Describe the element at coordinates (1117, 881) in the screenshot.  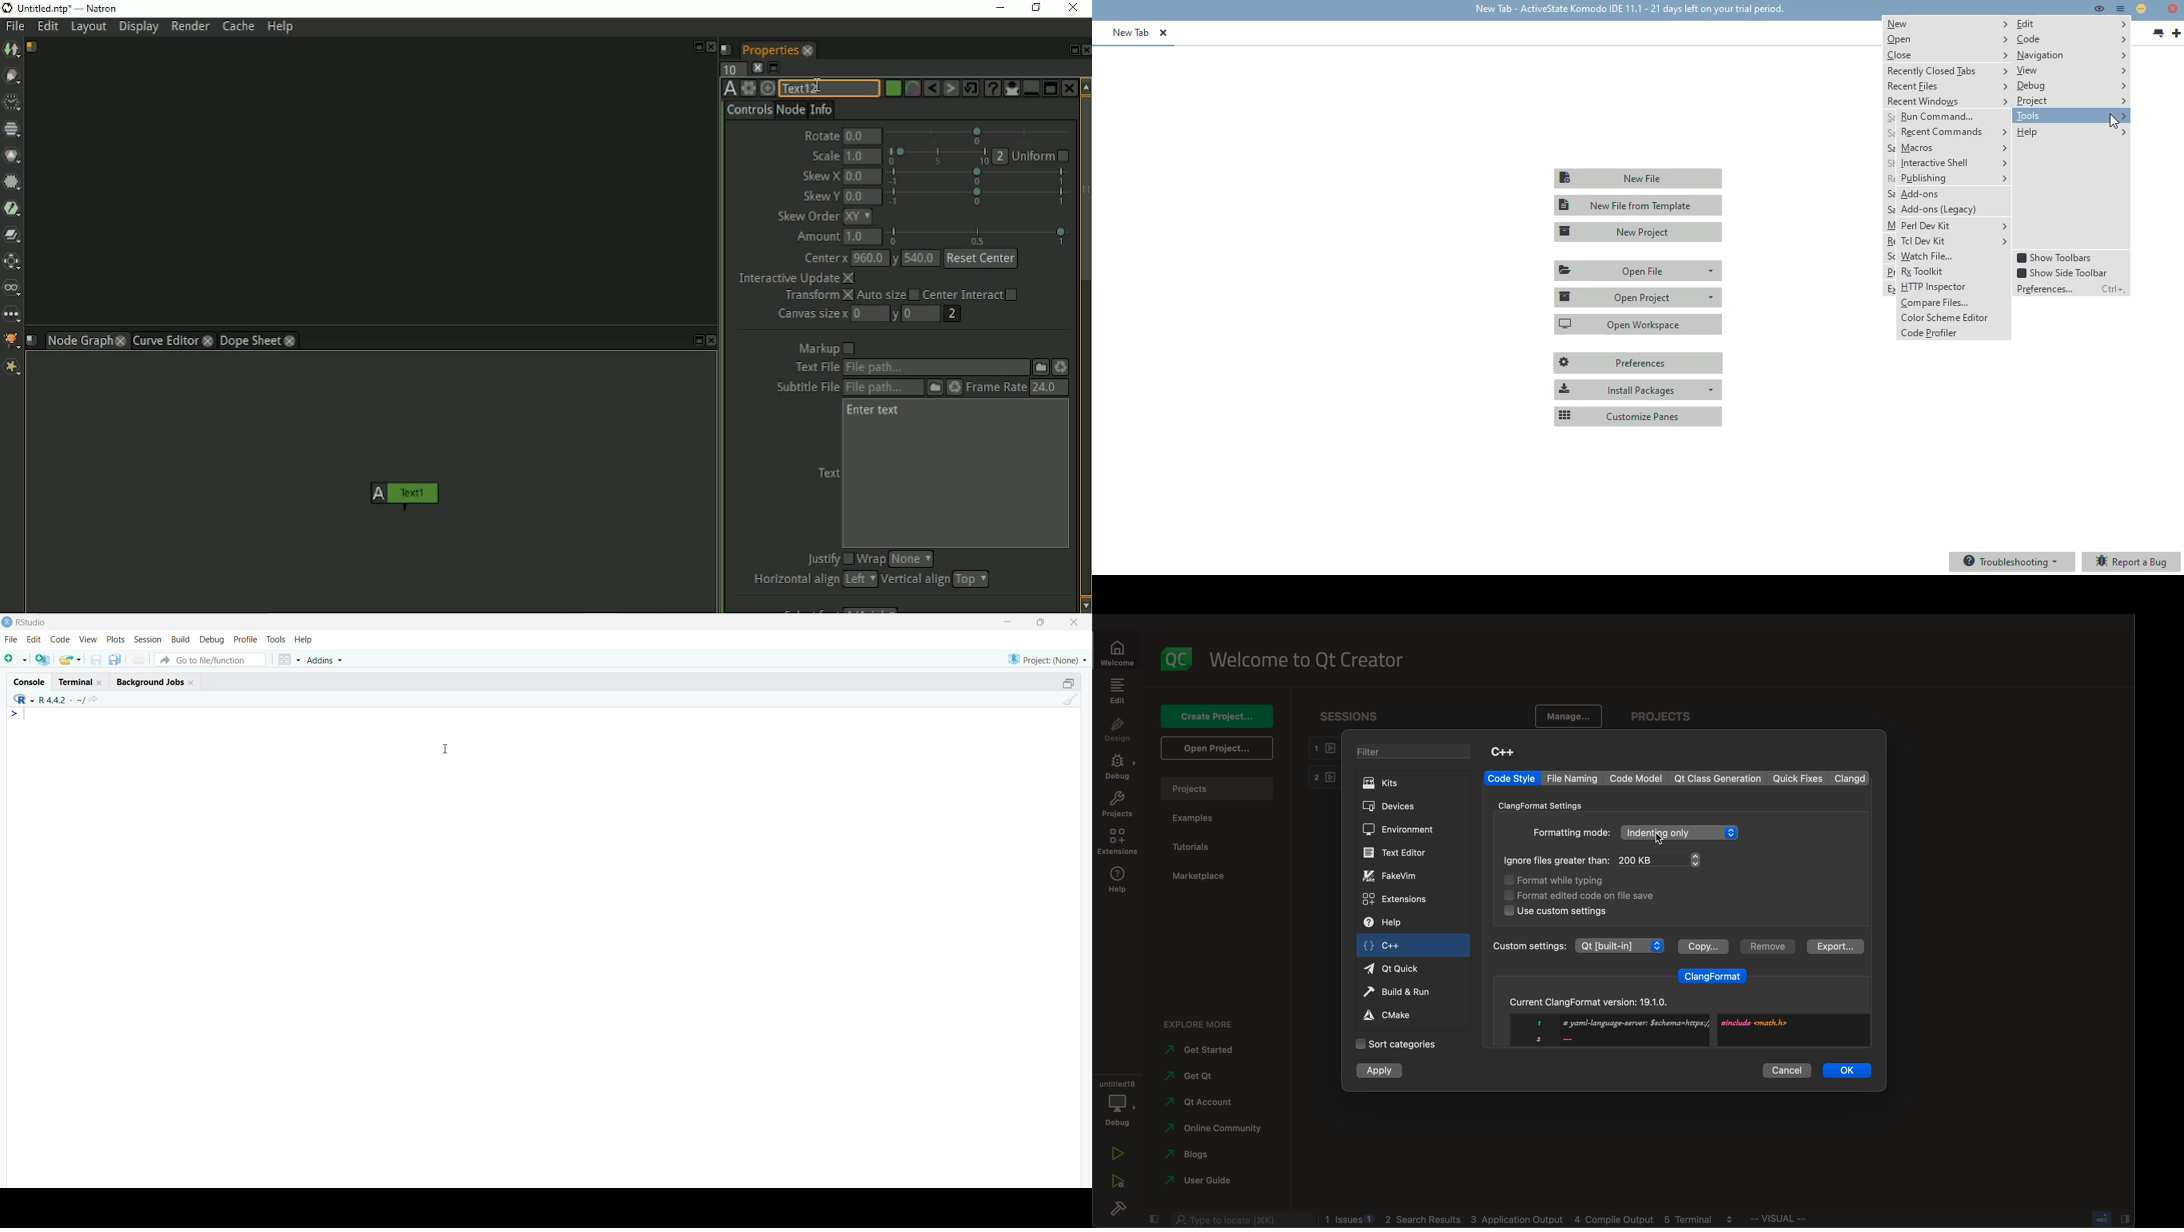
I see `help` at that location.